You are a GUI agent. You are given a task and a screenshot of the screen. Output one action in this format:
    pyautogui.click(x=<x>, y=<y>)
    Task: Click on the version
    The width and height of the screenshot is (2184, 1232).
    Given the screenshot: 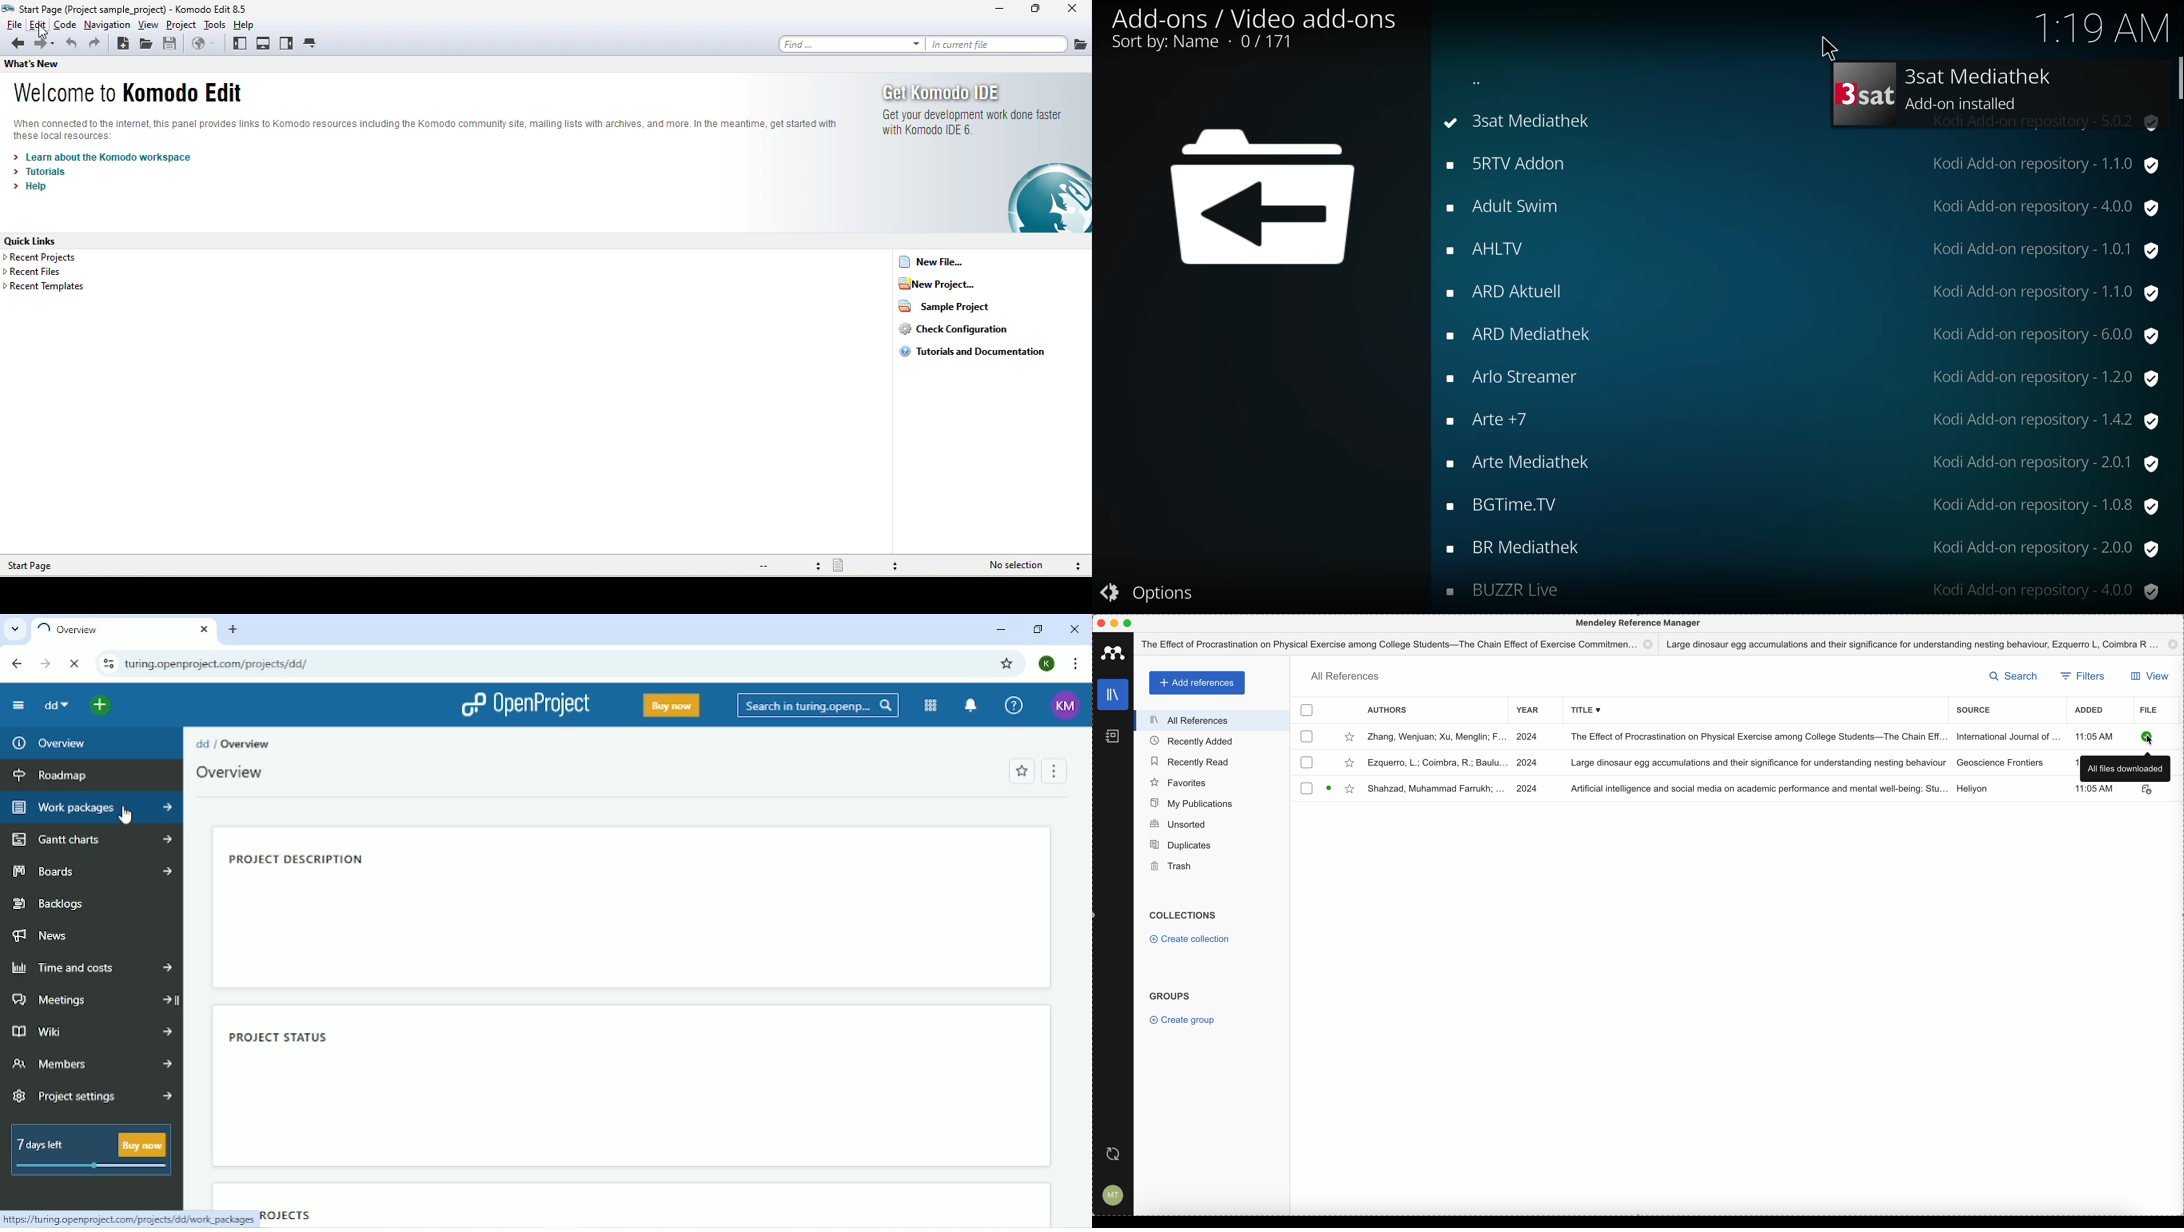 What is the action you would take?
    pyautogui.click(x=2044, y=463)
    